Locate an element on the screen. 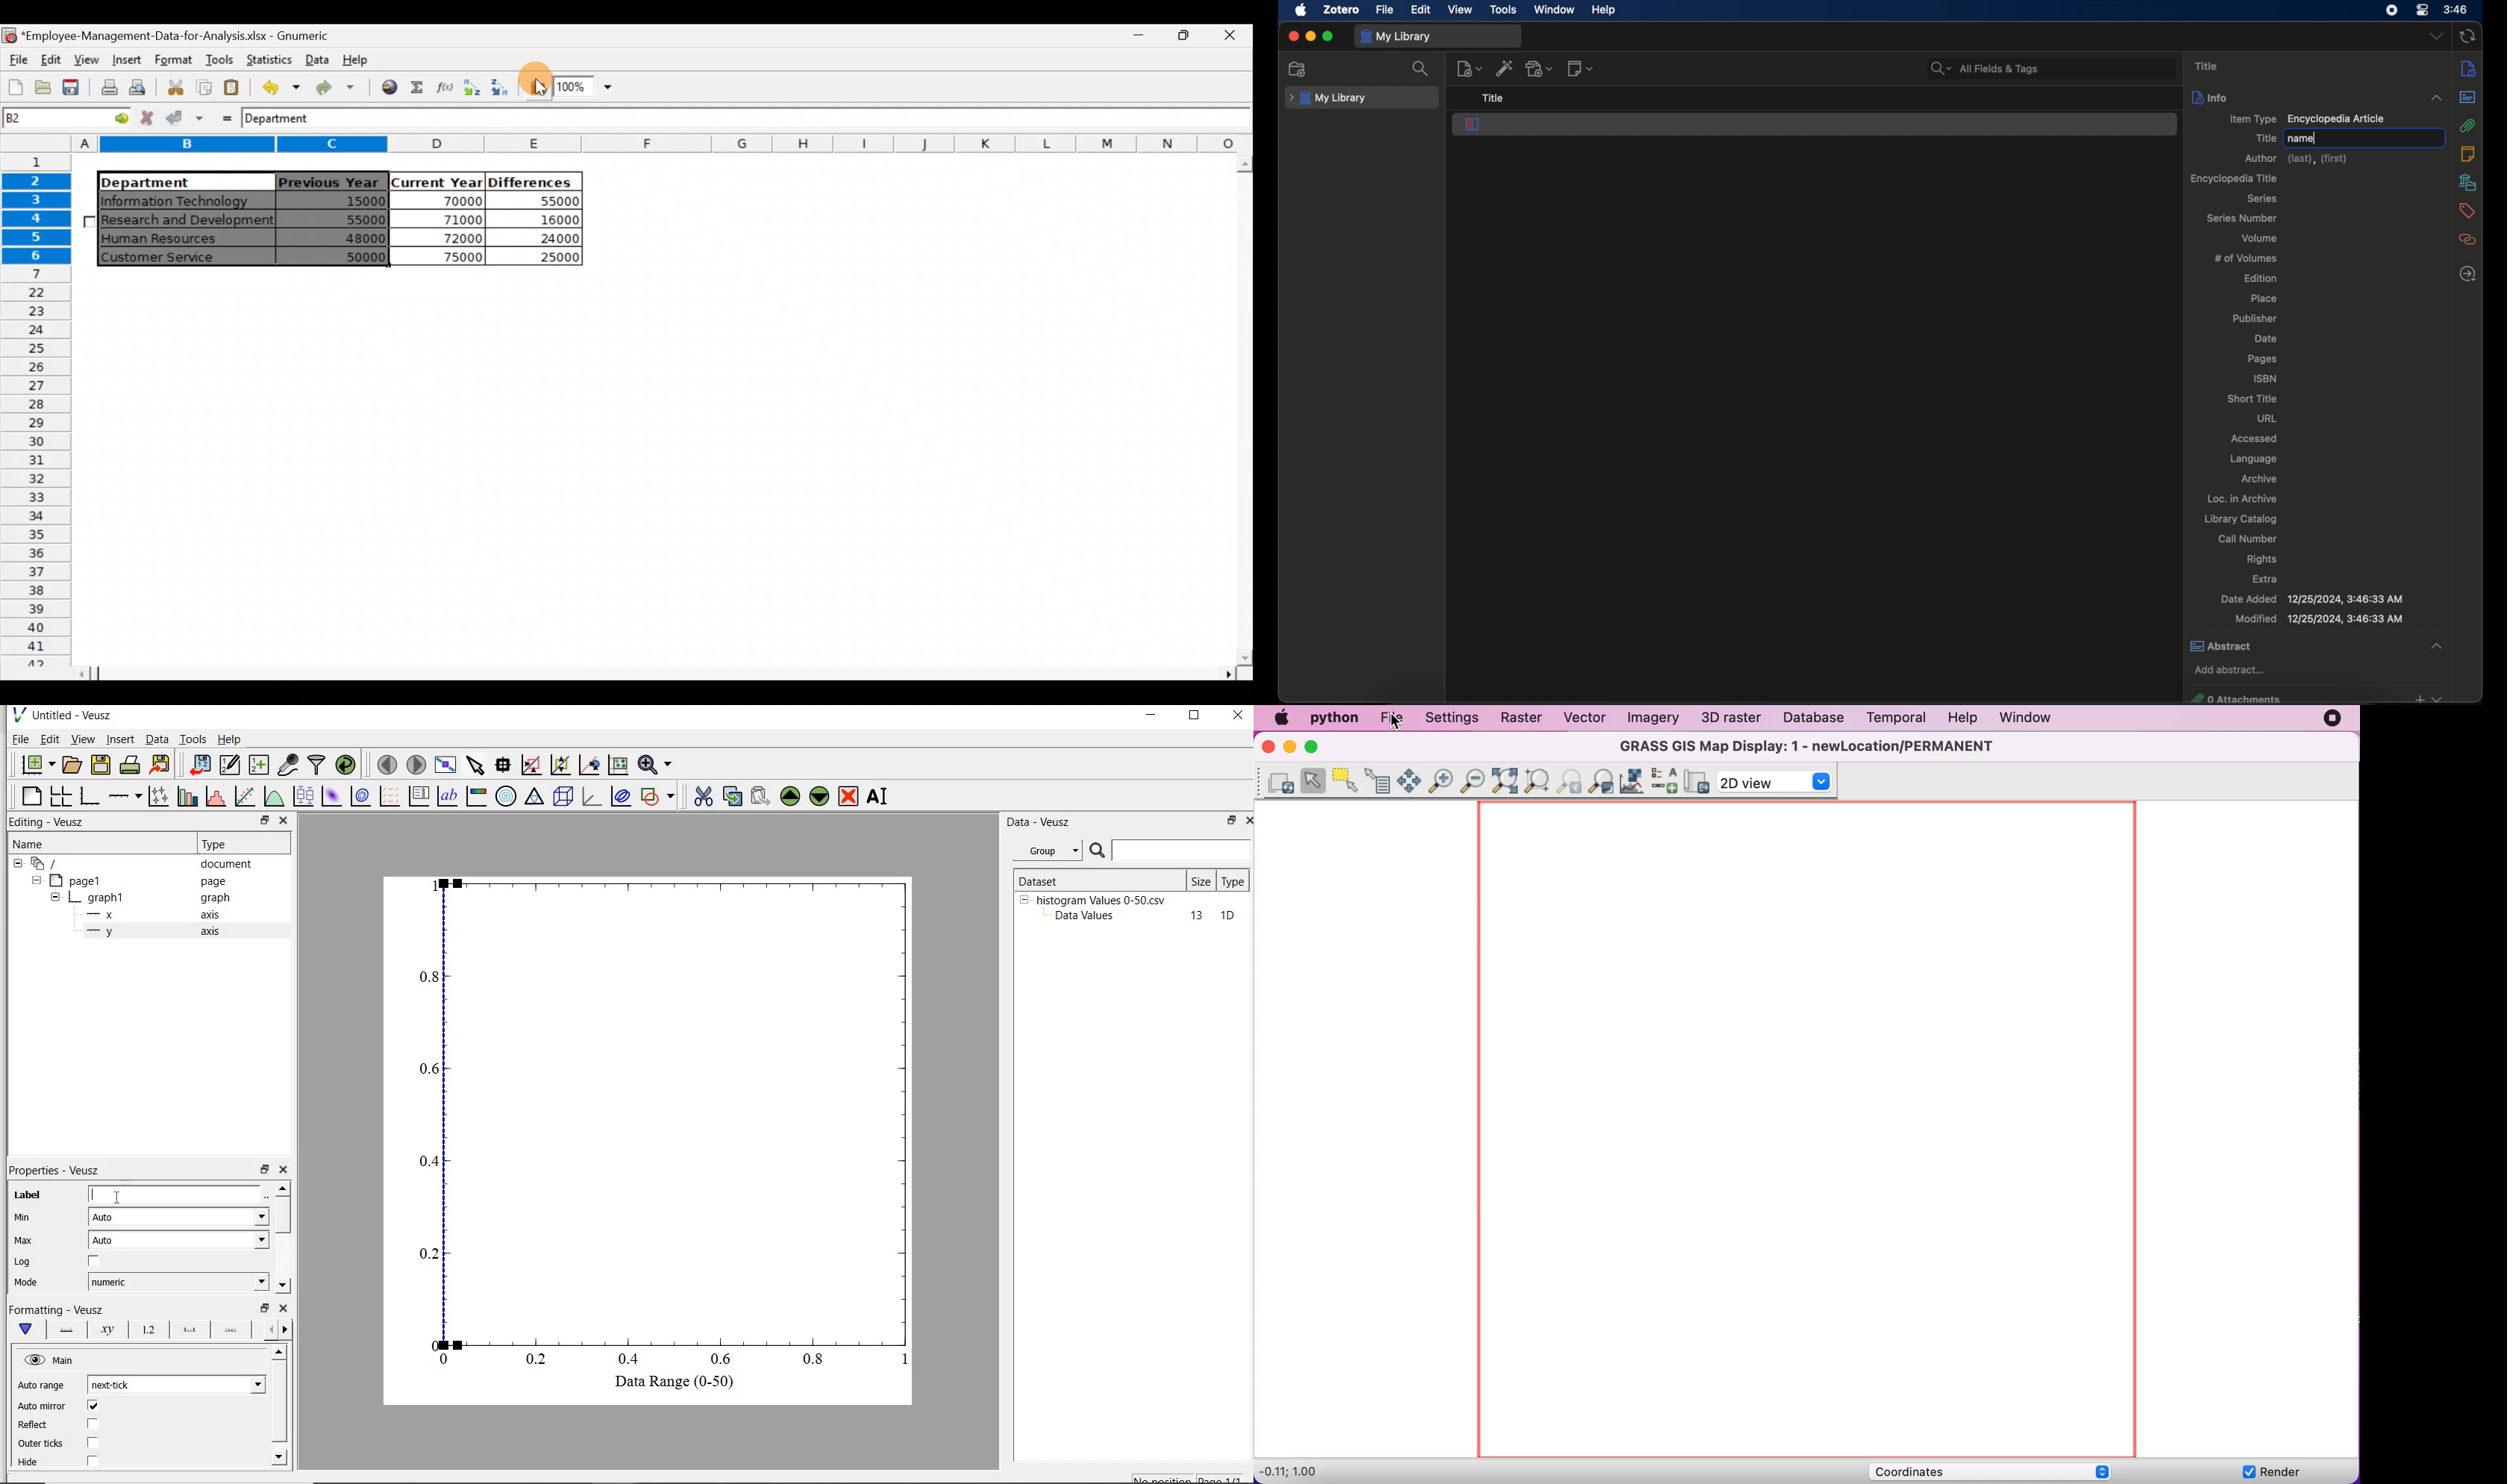  new item is located at coordinates (1470, 68).